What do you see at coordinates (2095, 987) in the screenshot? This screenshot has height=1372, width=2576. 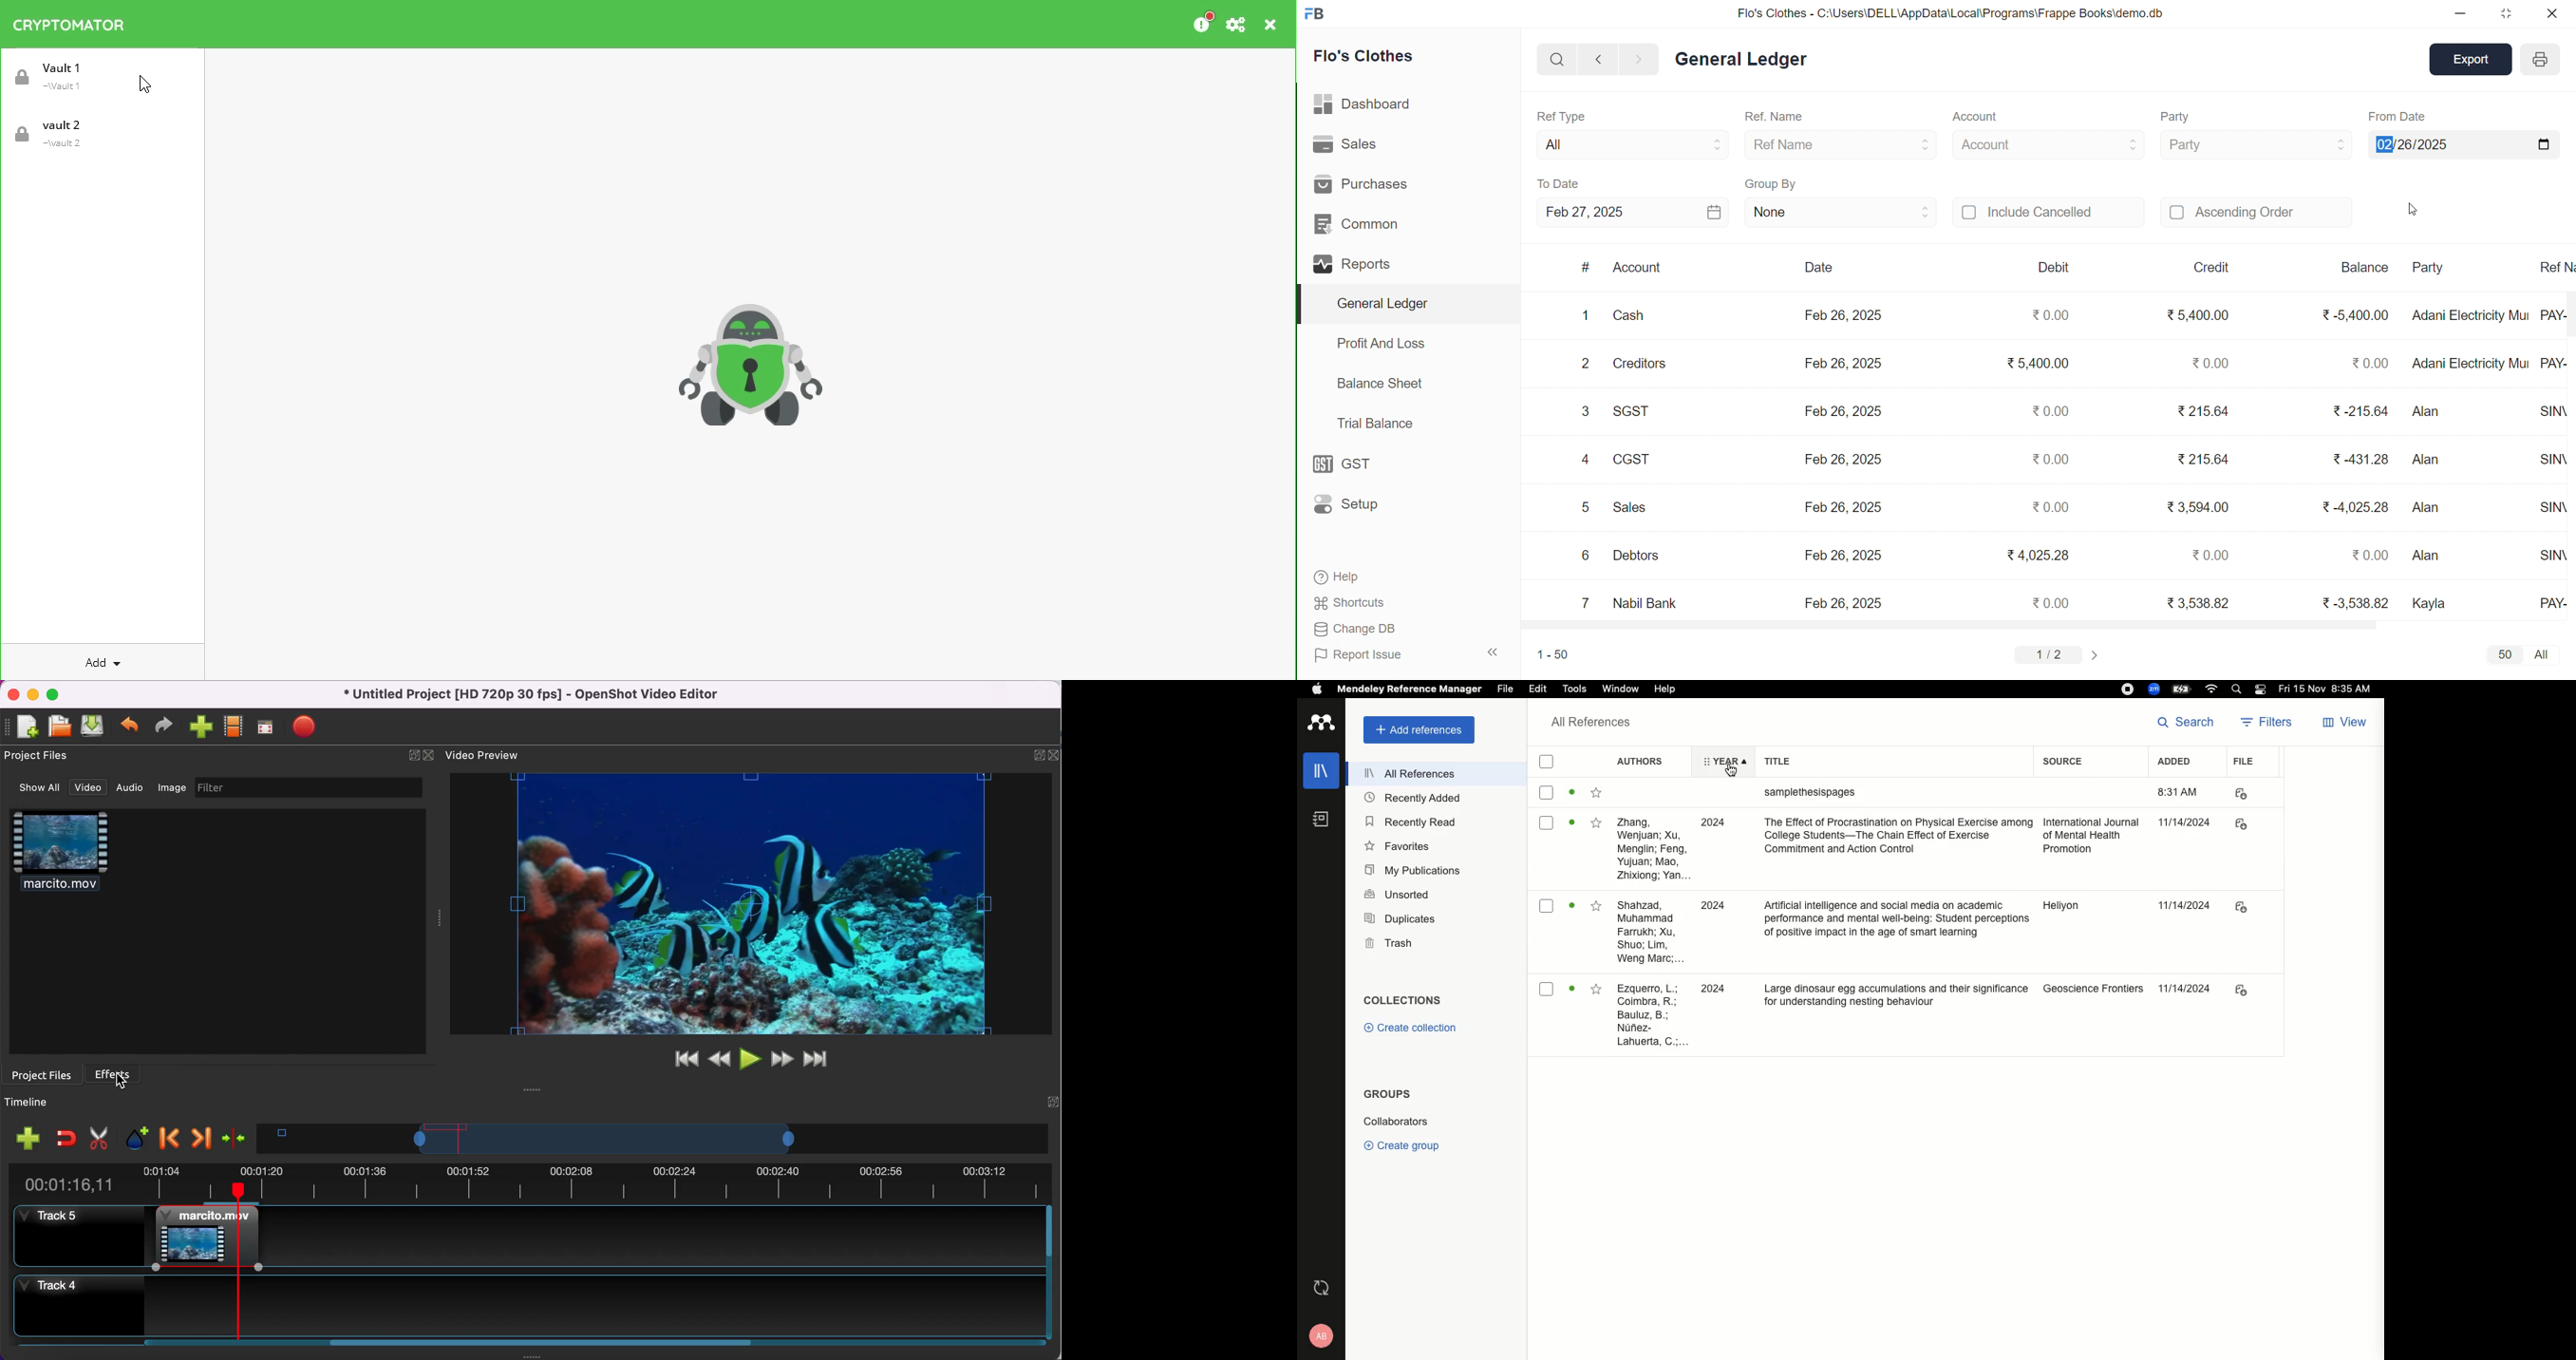 I see `source` at bounding box center [2095, 987].